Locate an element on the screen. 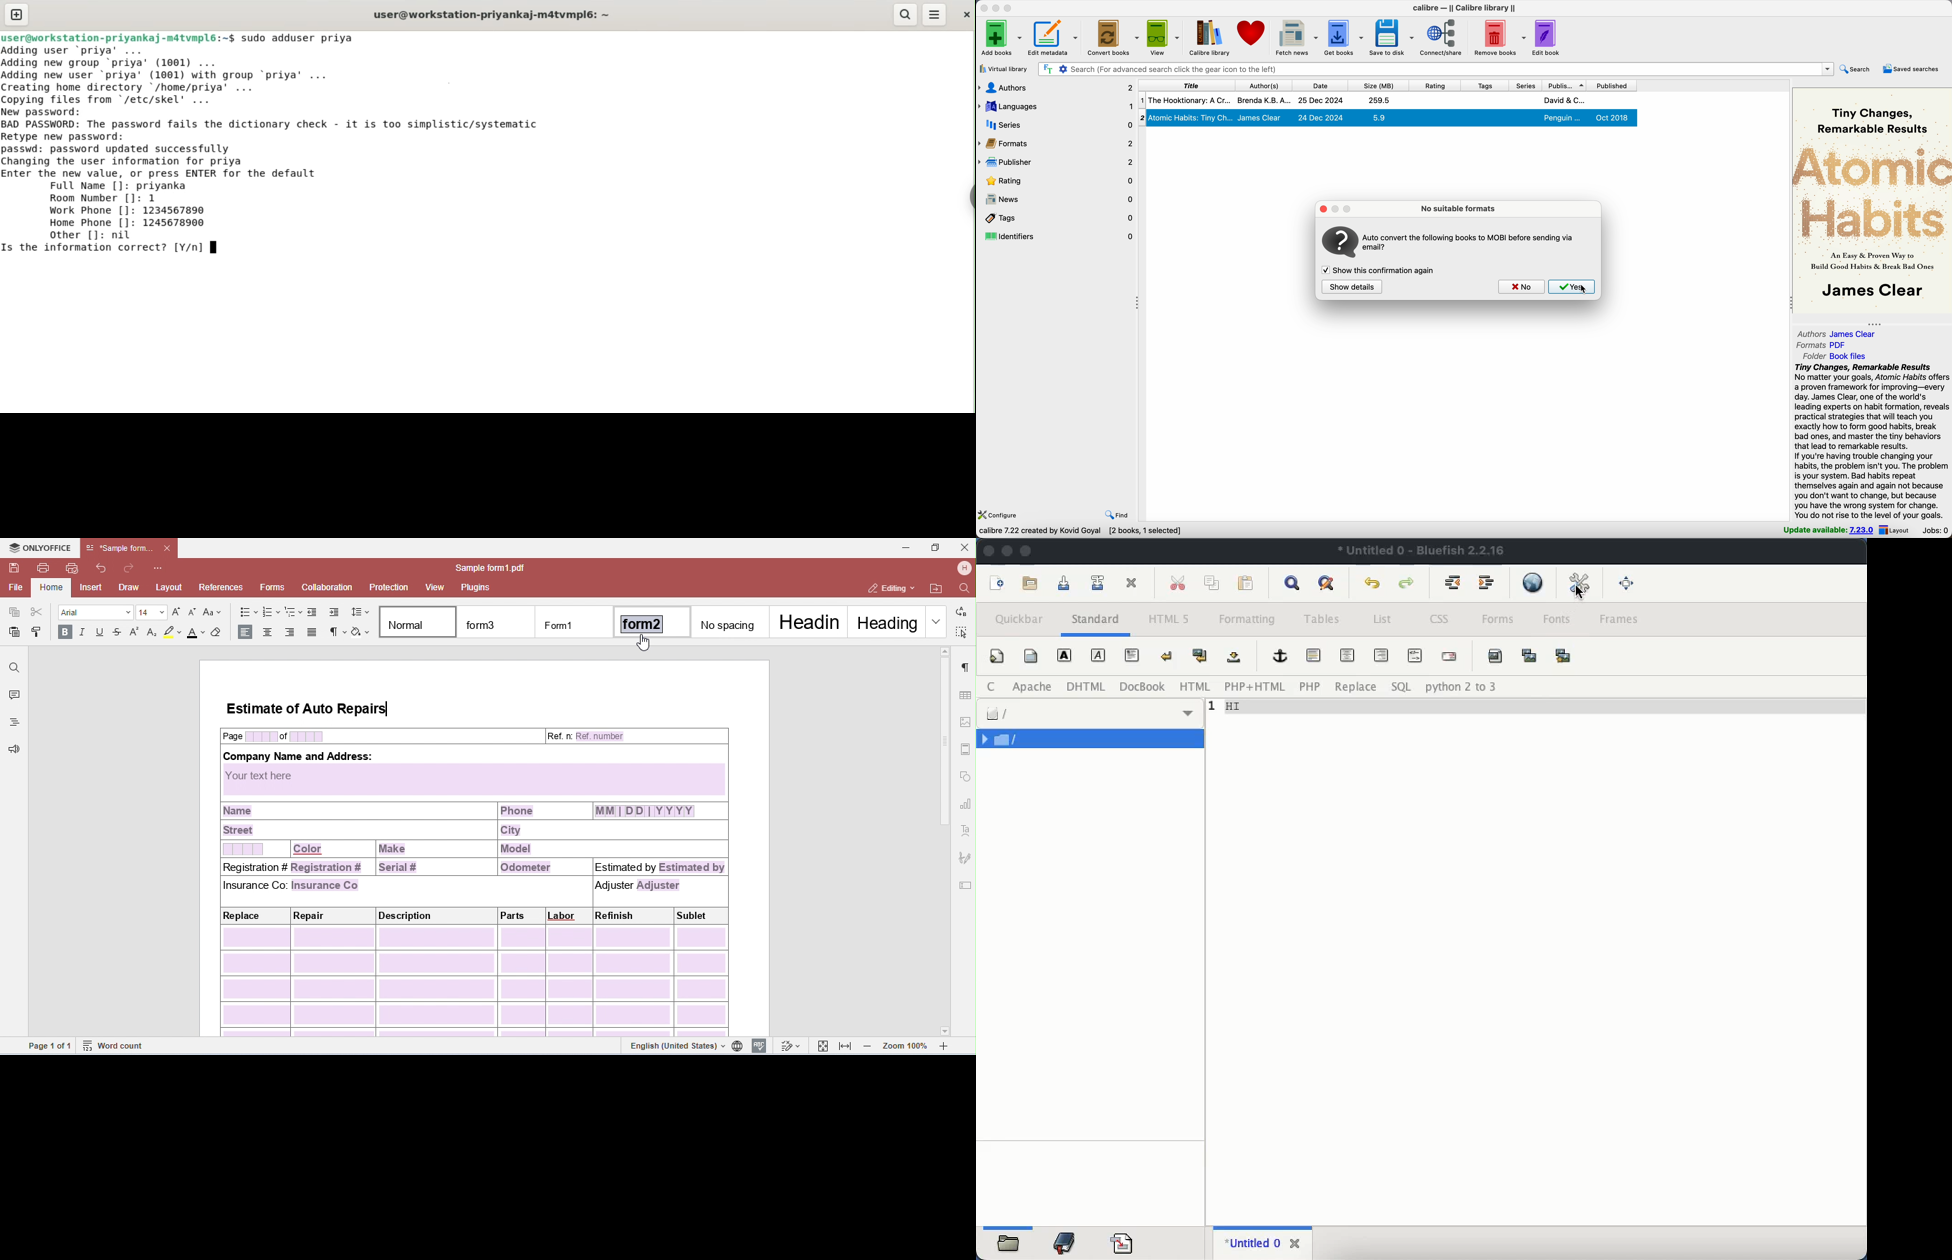 The width and height of the screenshot is (1960, 1260). Penguin is located at coordinates (1563, 118).